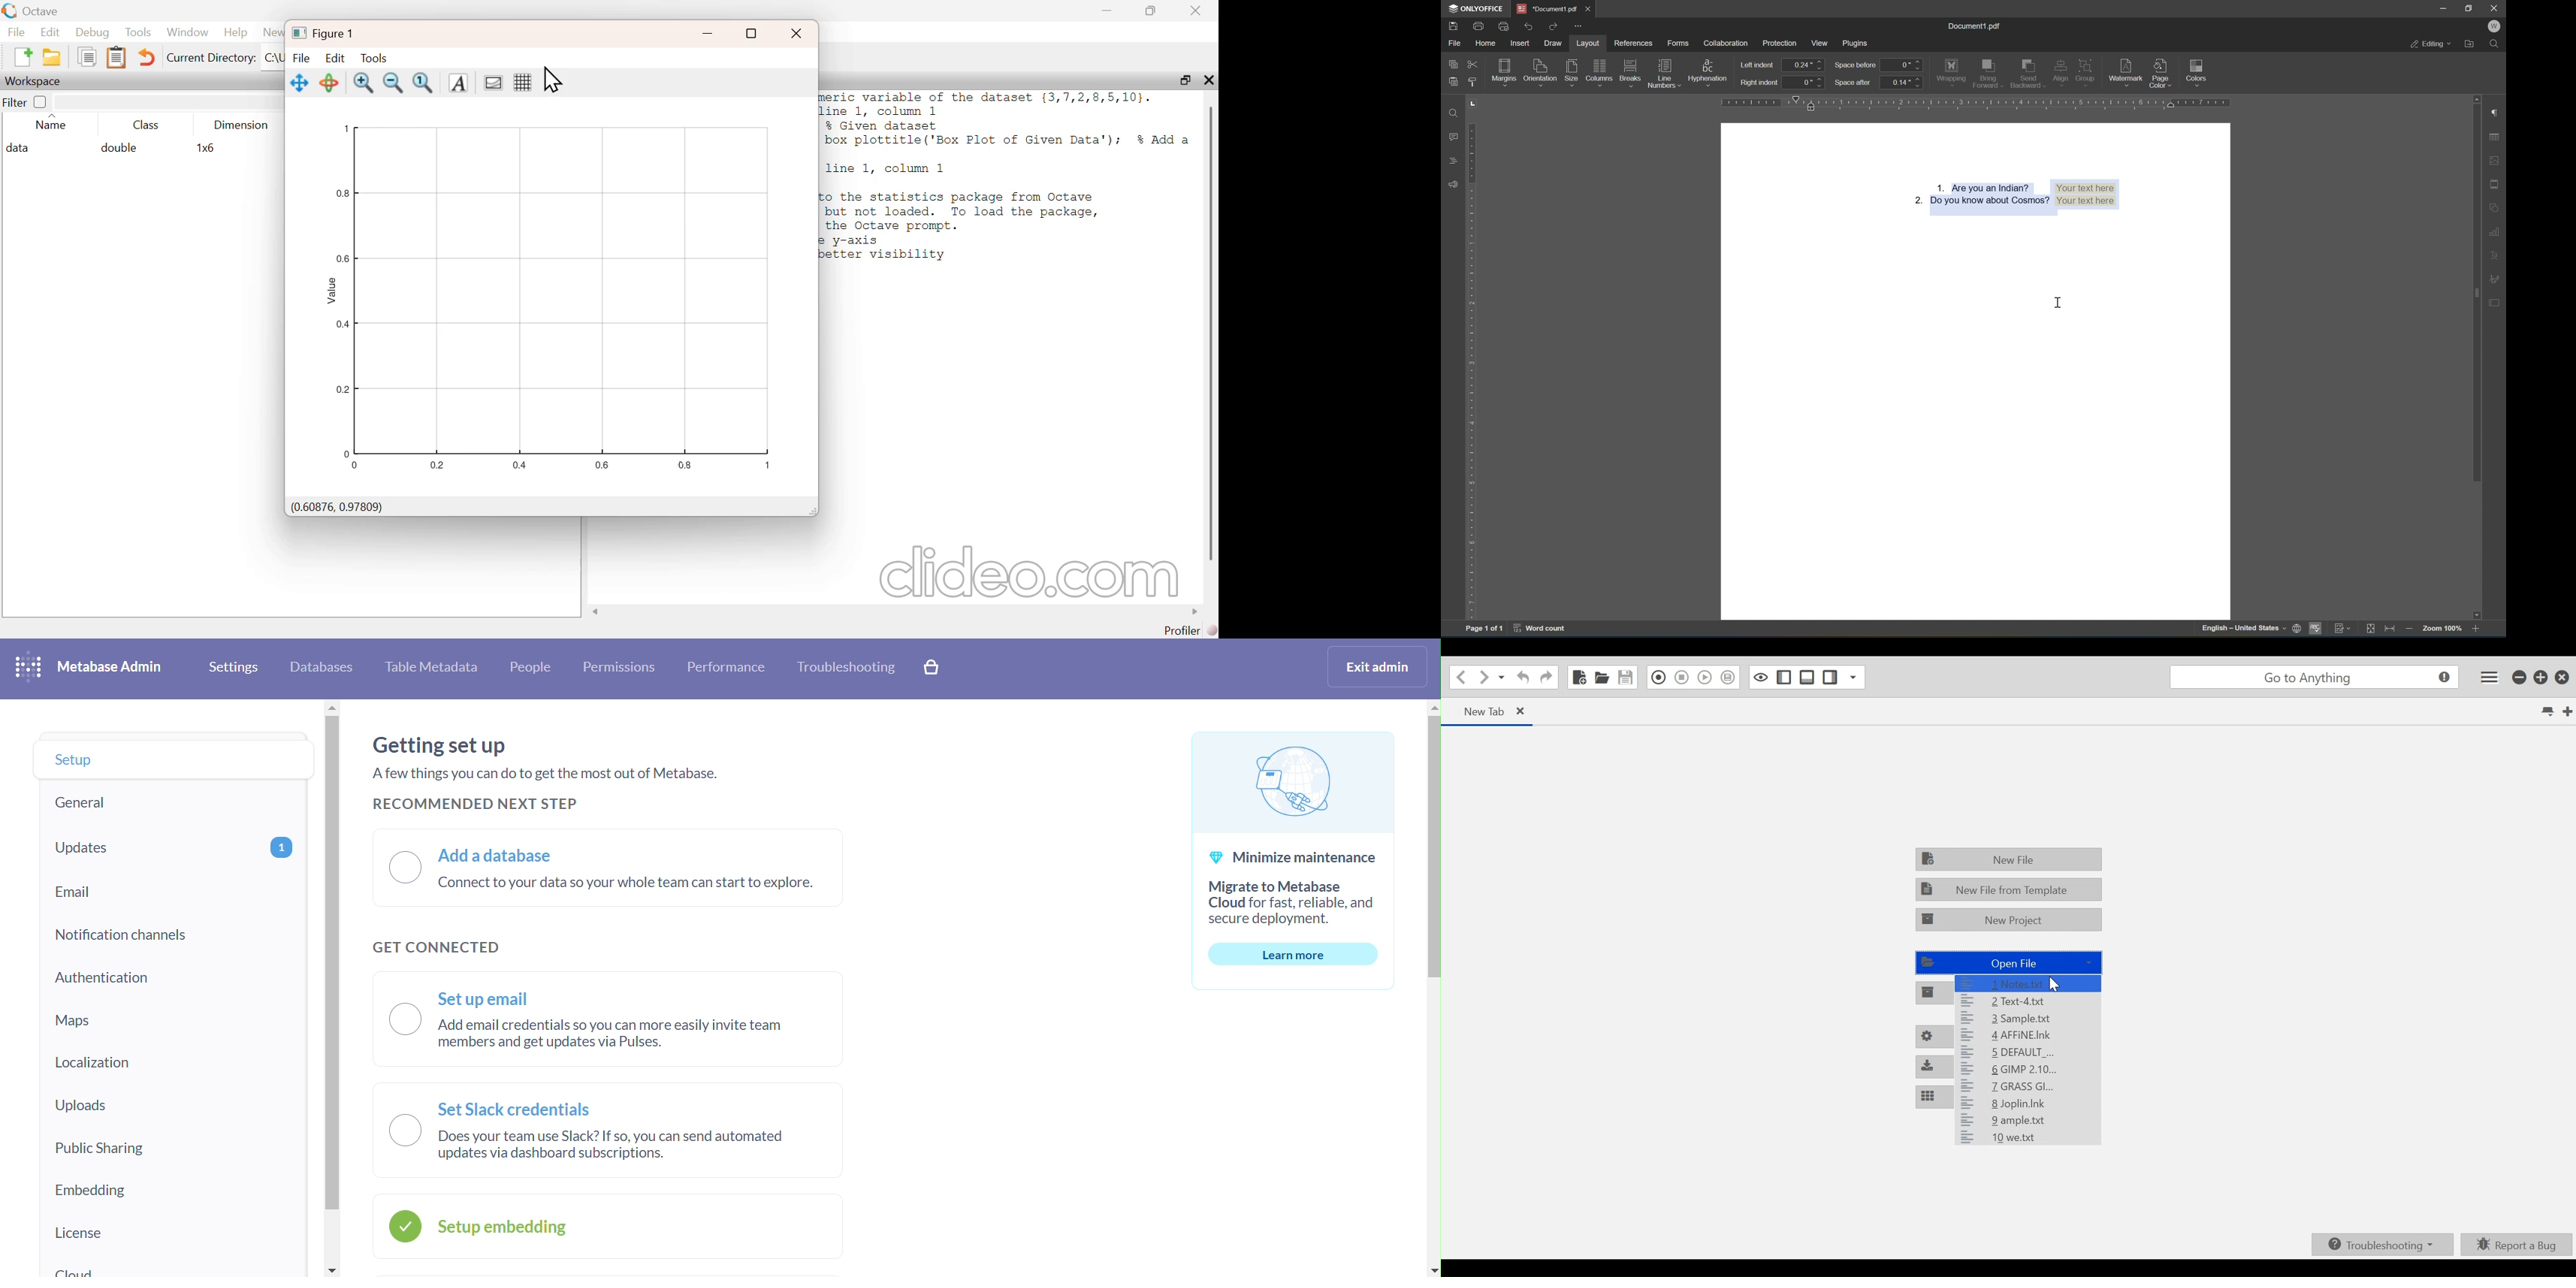  I want to click on redo, so click(1552, 25).